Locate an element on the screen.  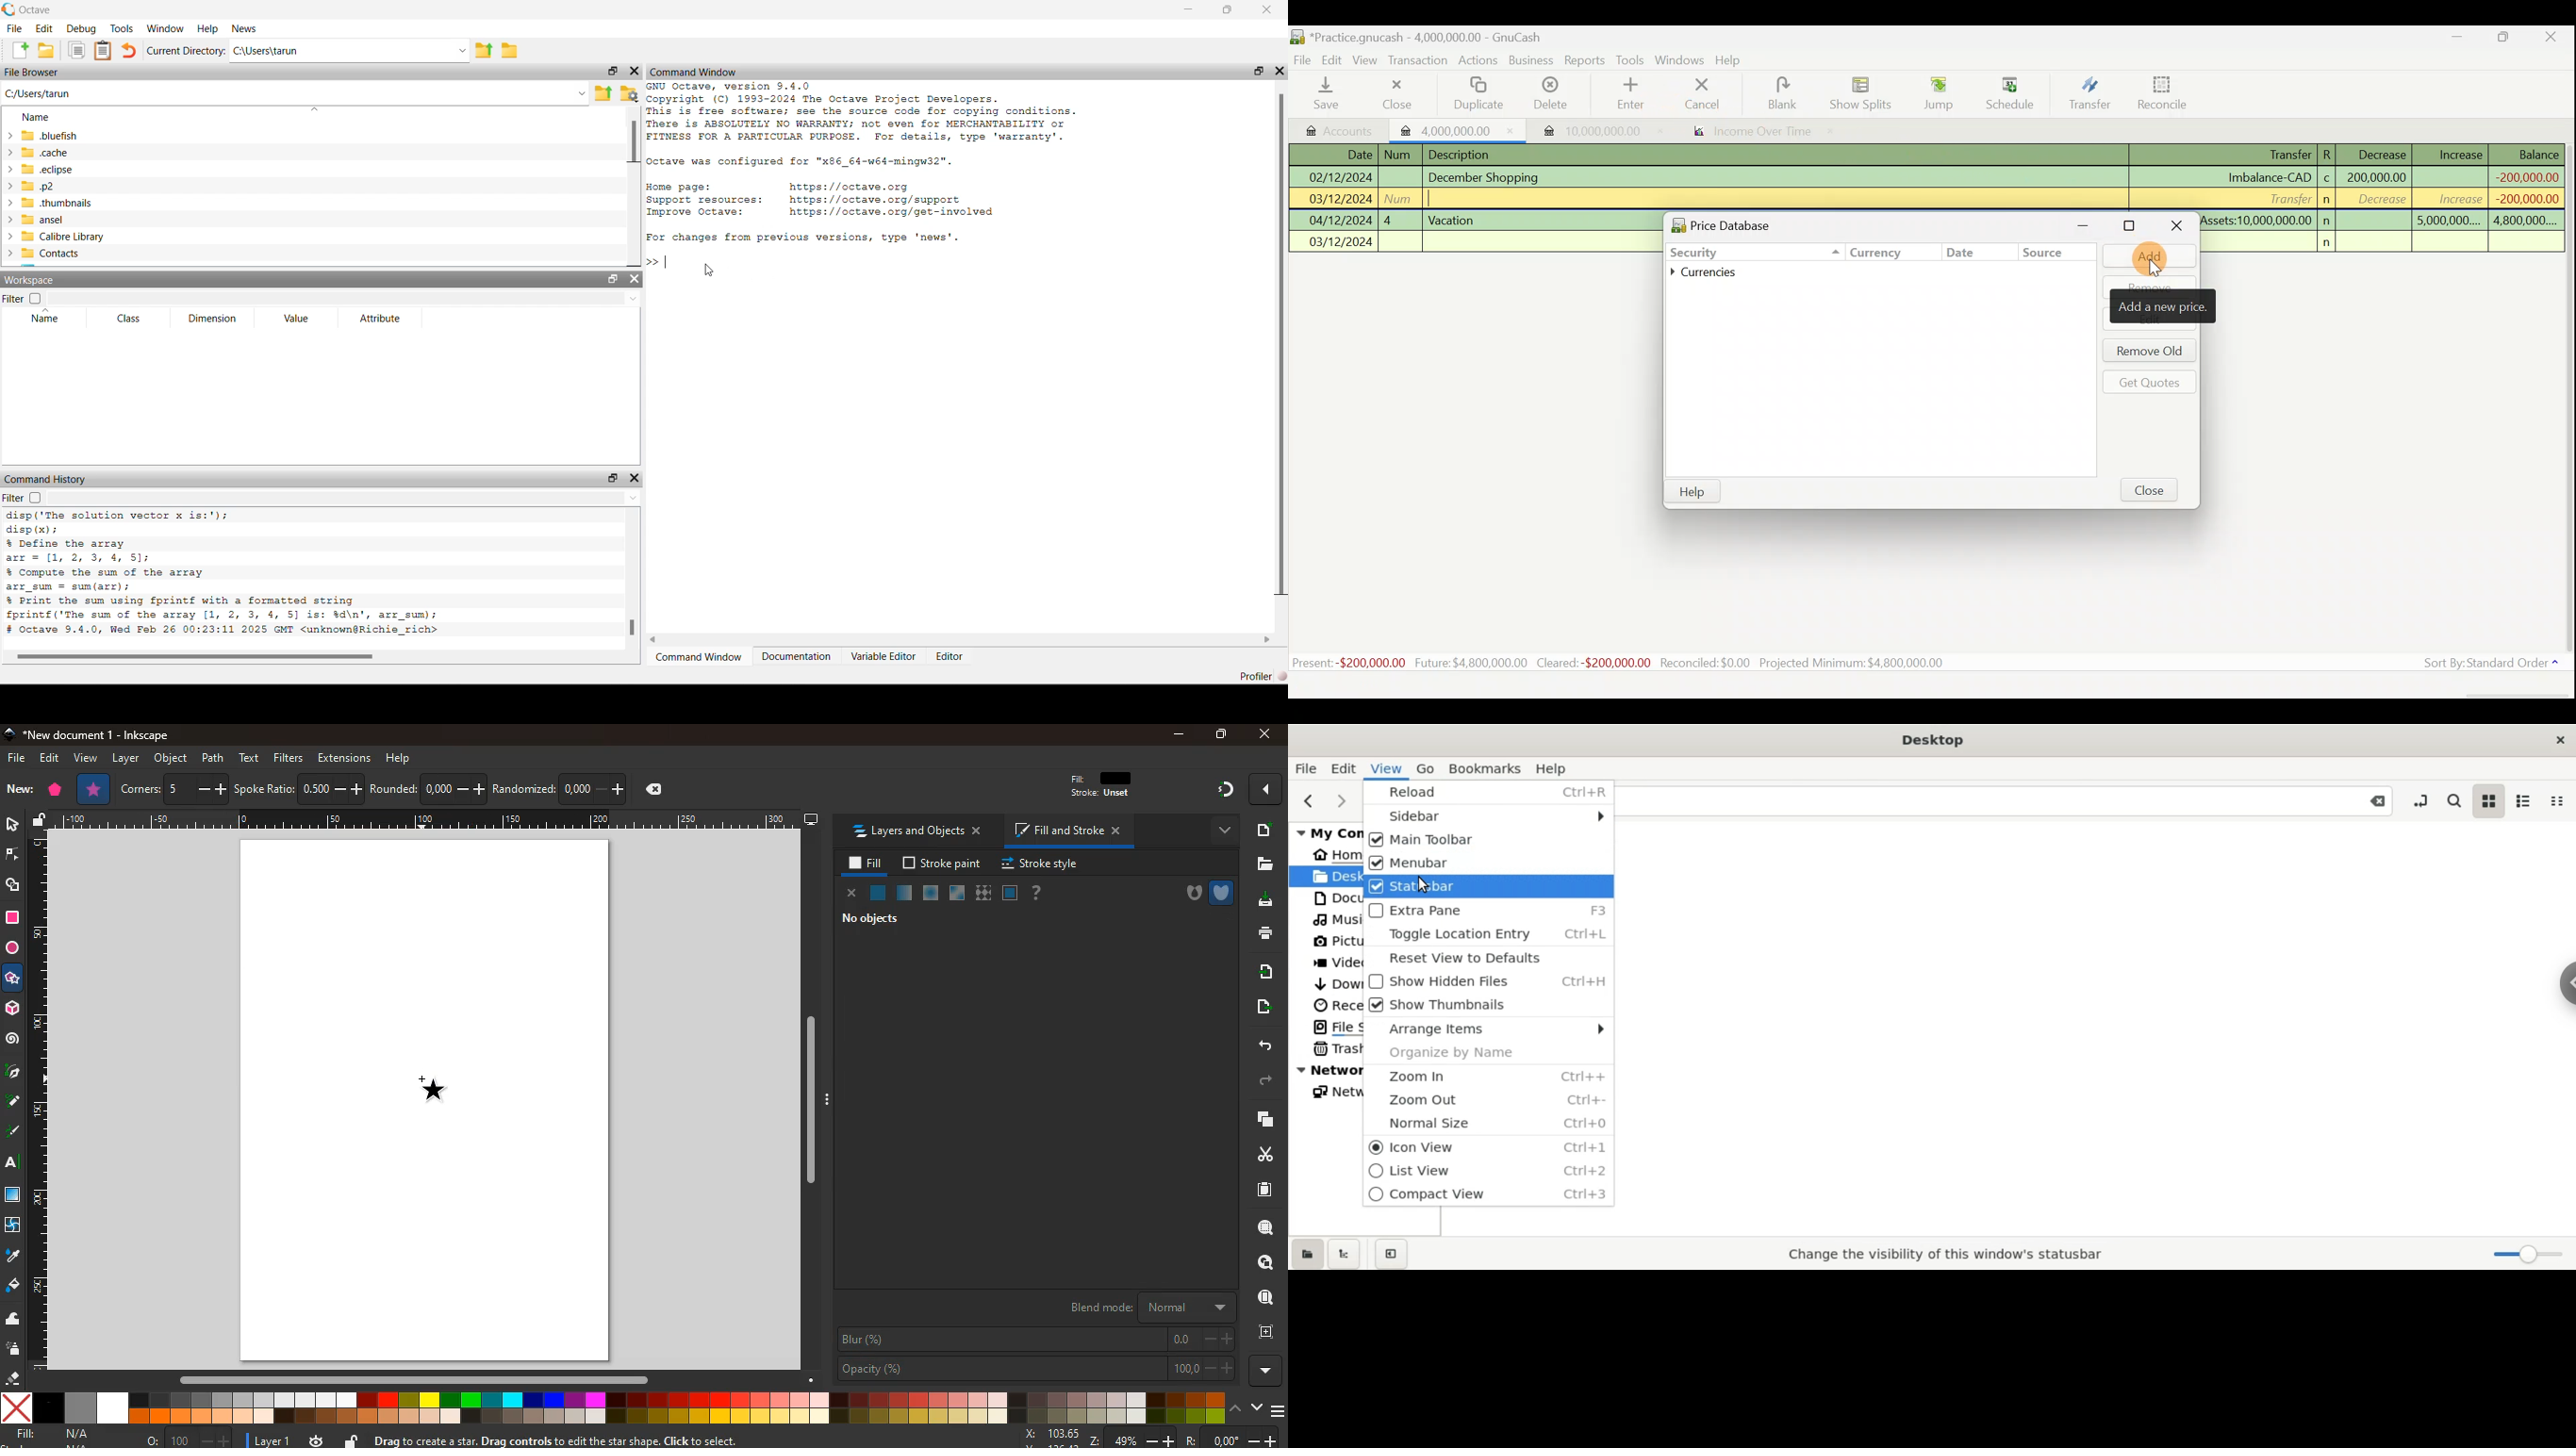
more is located at coordinates (1262, 1372).